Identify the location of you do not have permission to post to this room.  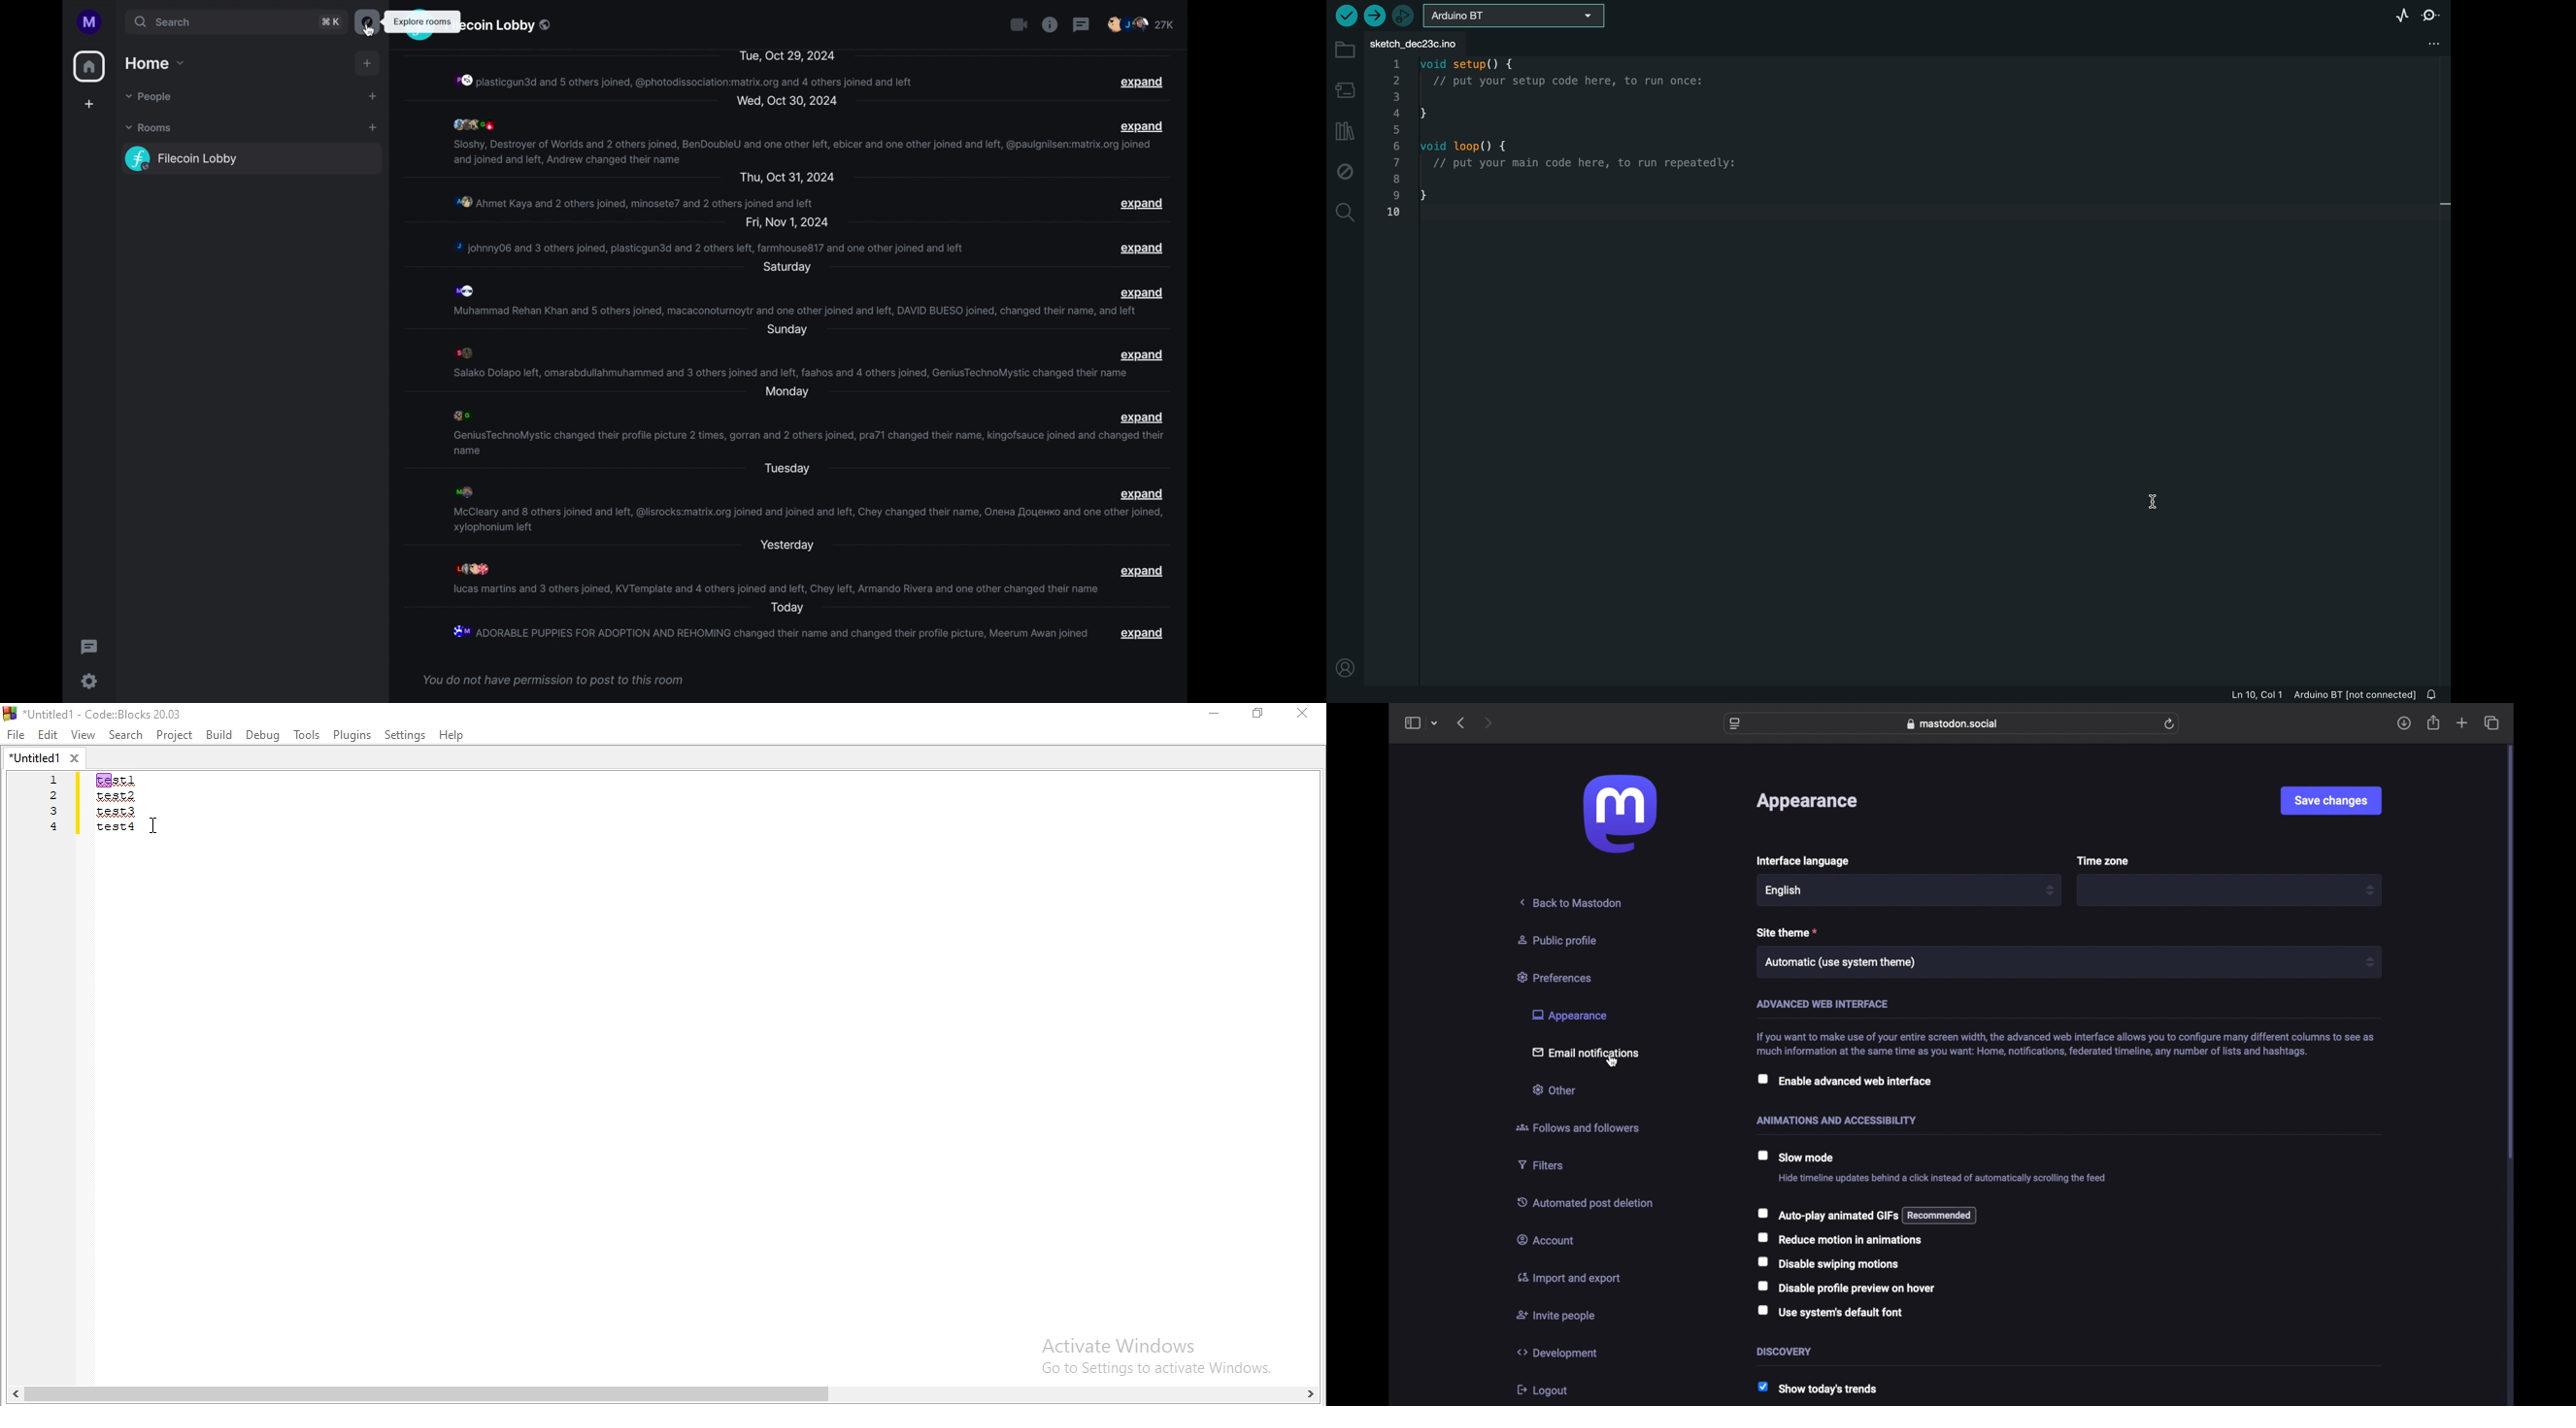
(553, 681).